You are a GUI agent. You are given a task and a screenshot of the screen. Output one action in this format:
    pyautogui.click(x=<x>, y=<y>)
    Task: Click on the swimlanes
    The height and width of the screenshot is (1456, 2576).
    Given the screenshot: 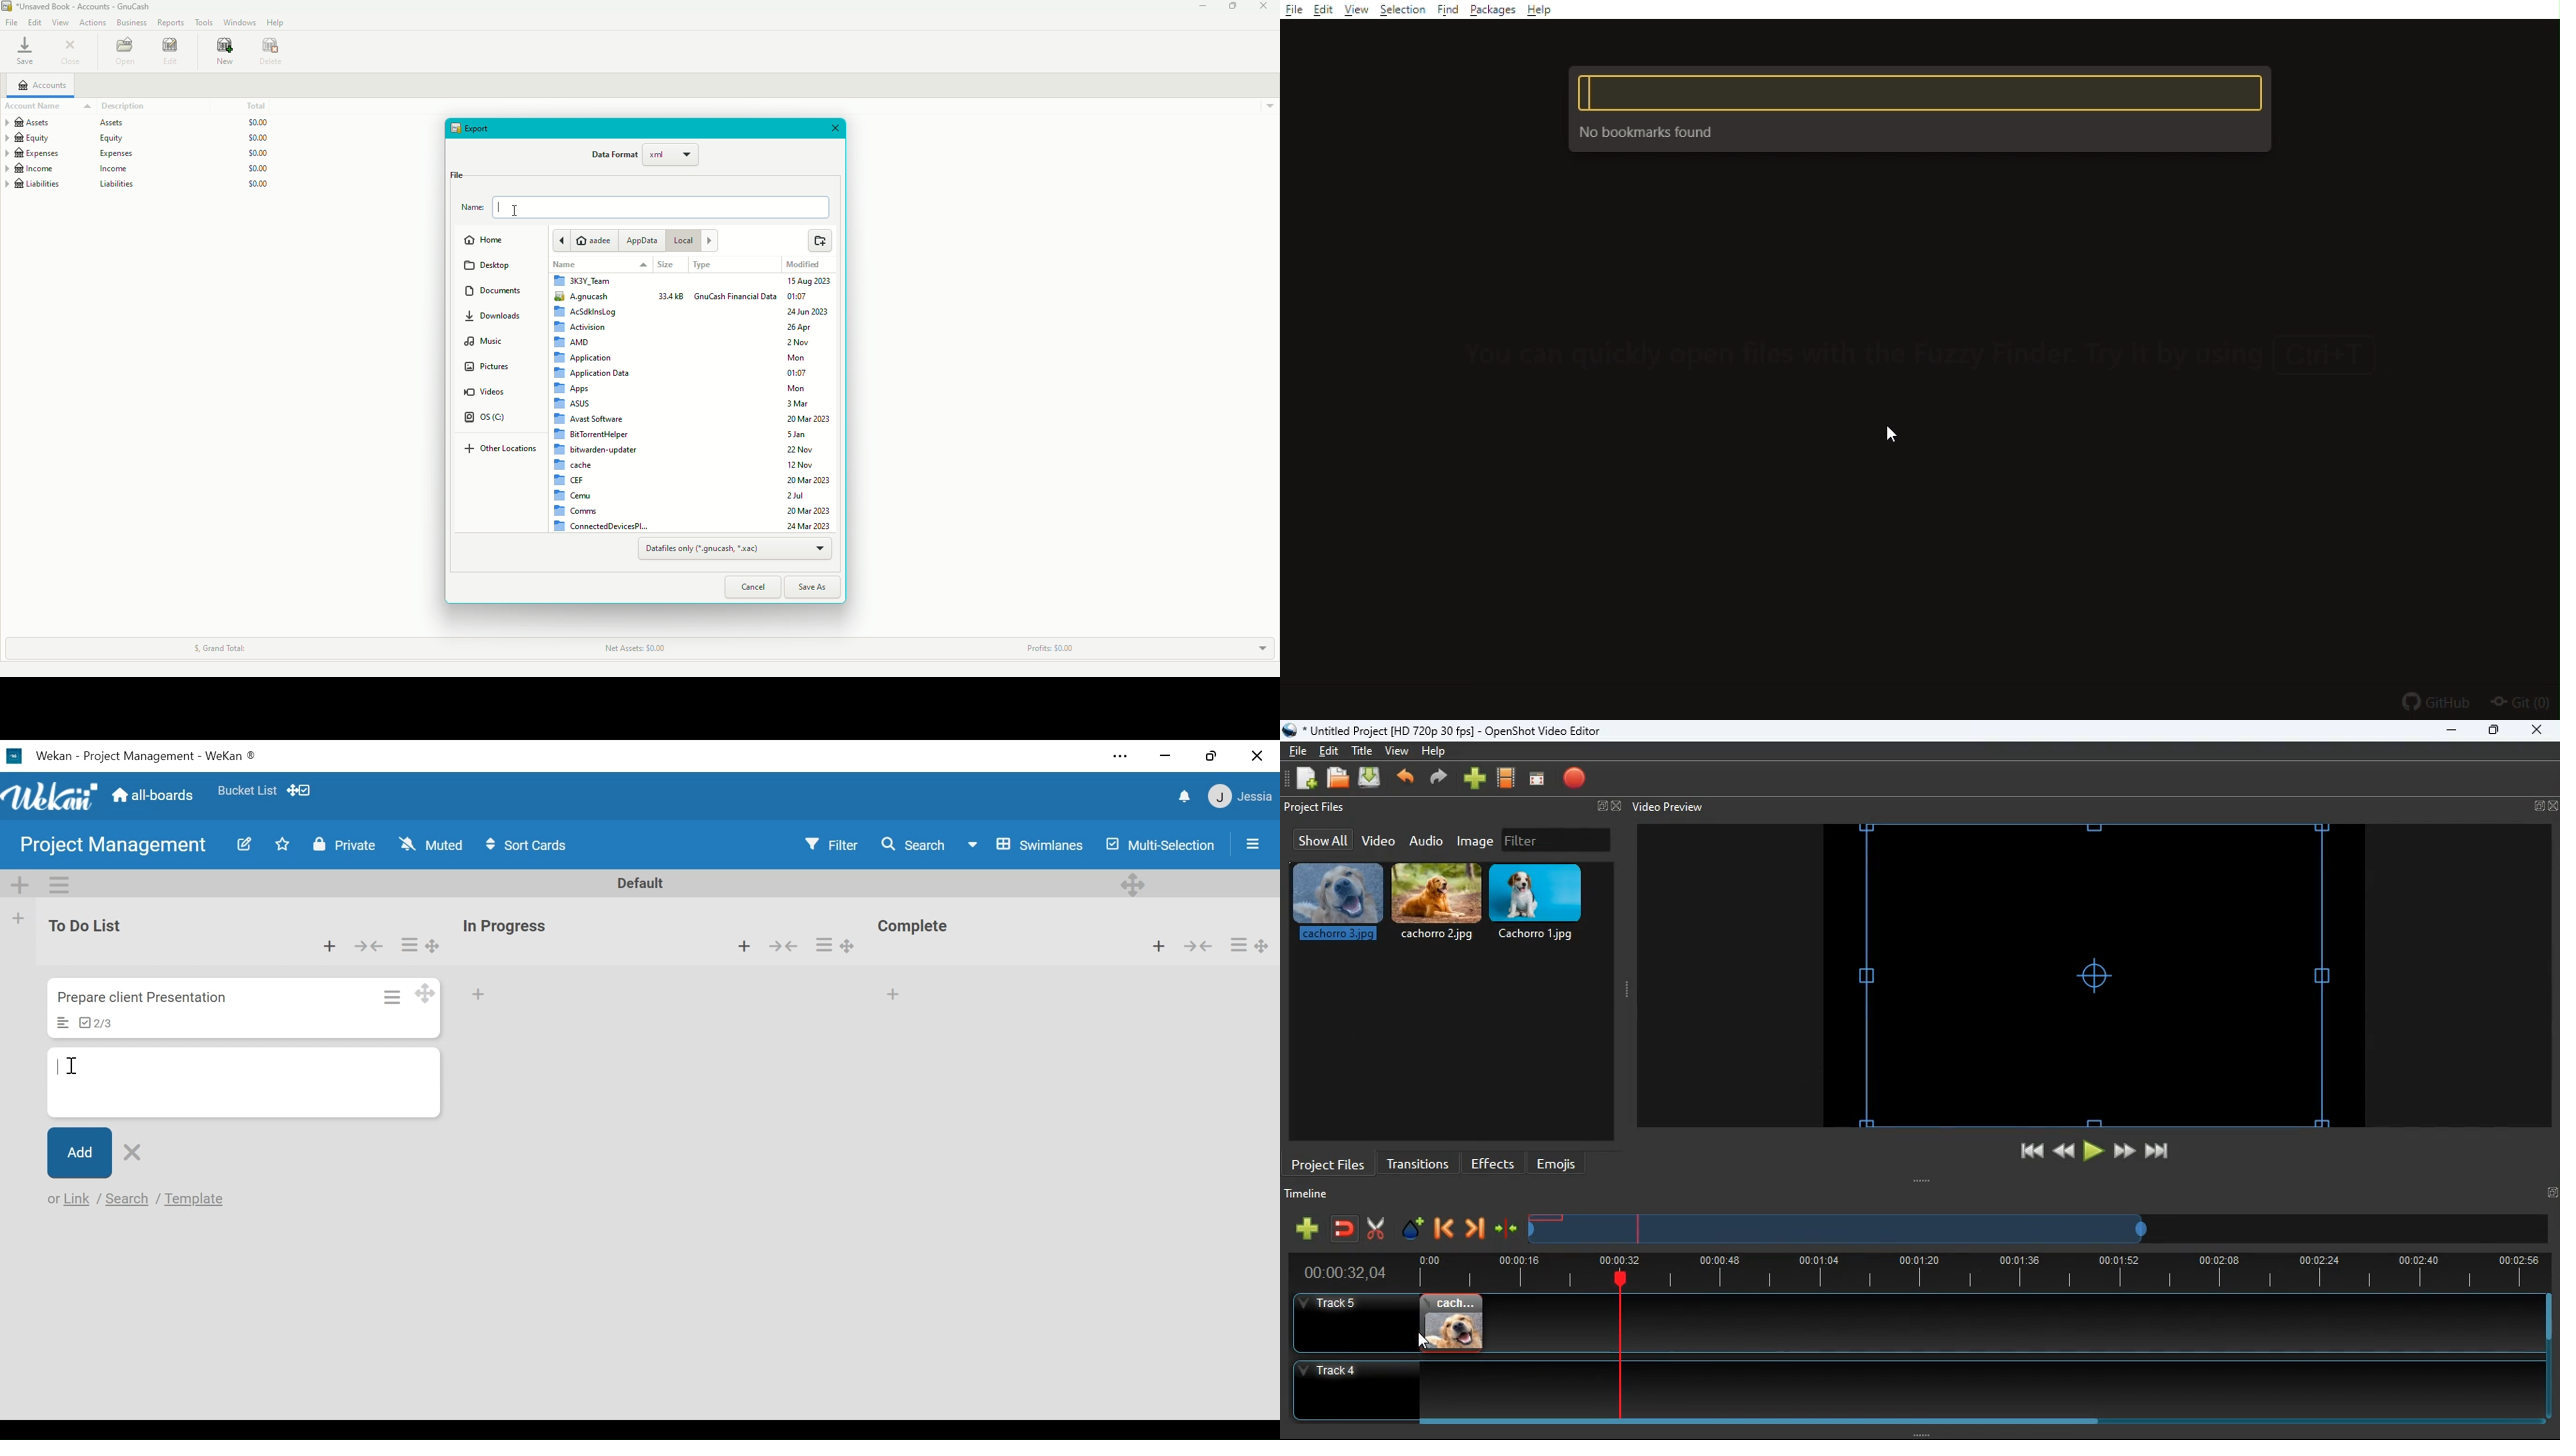 What is the action you would take?
    pyautogui.click(x=1025, y=844)
    